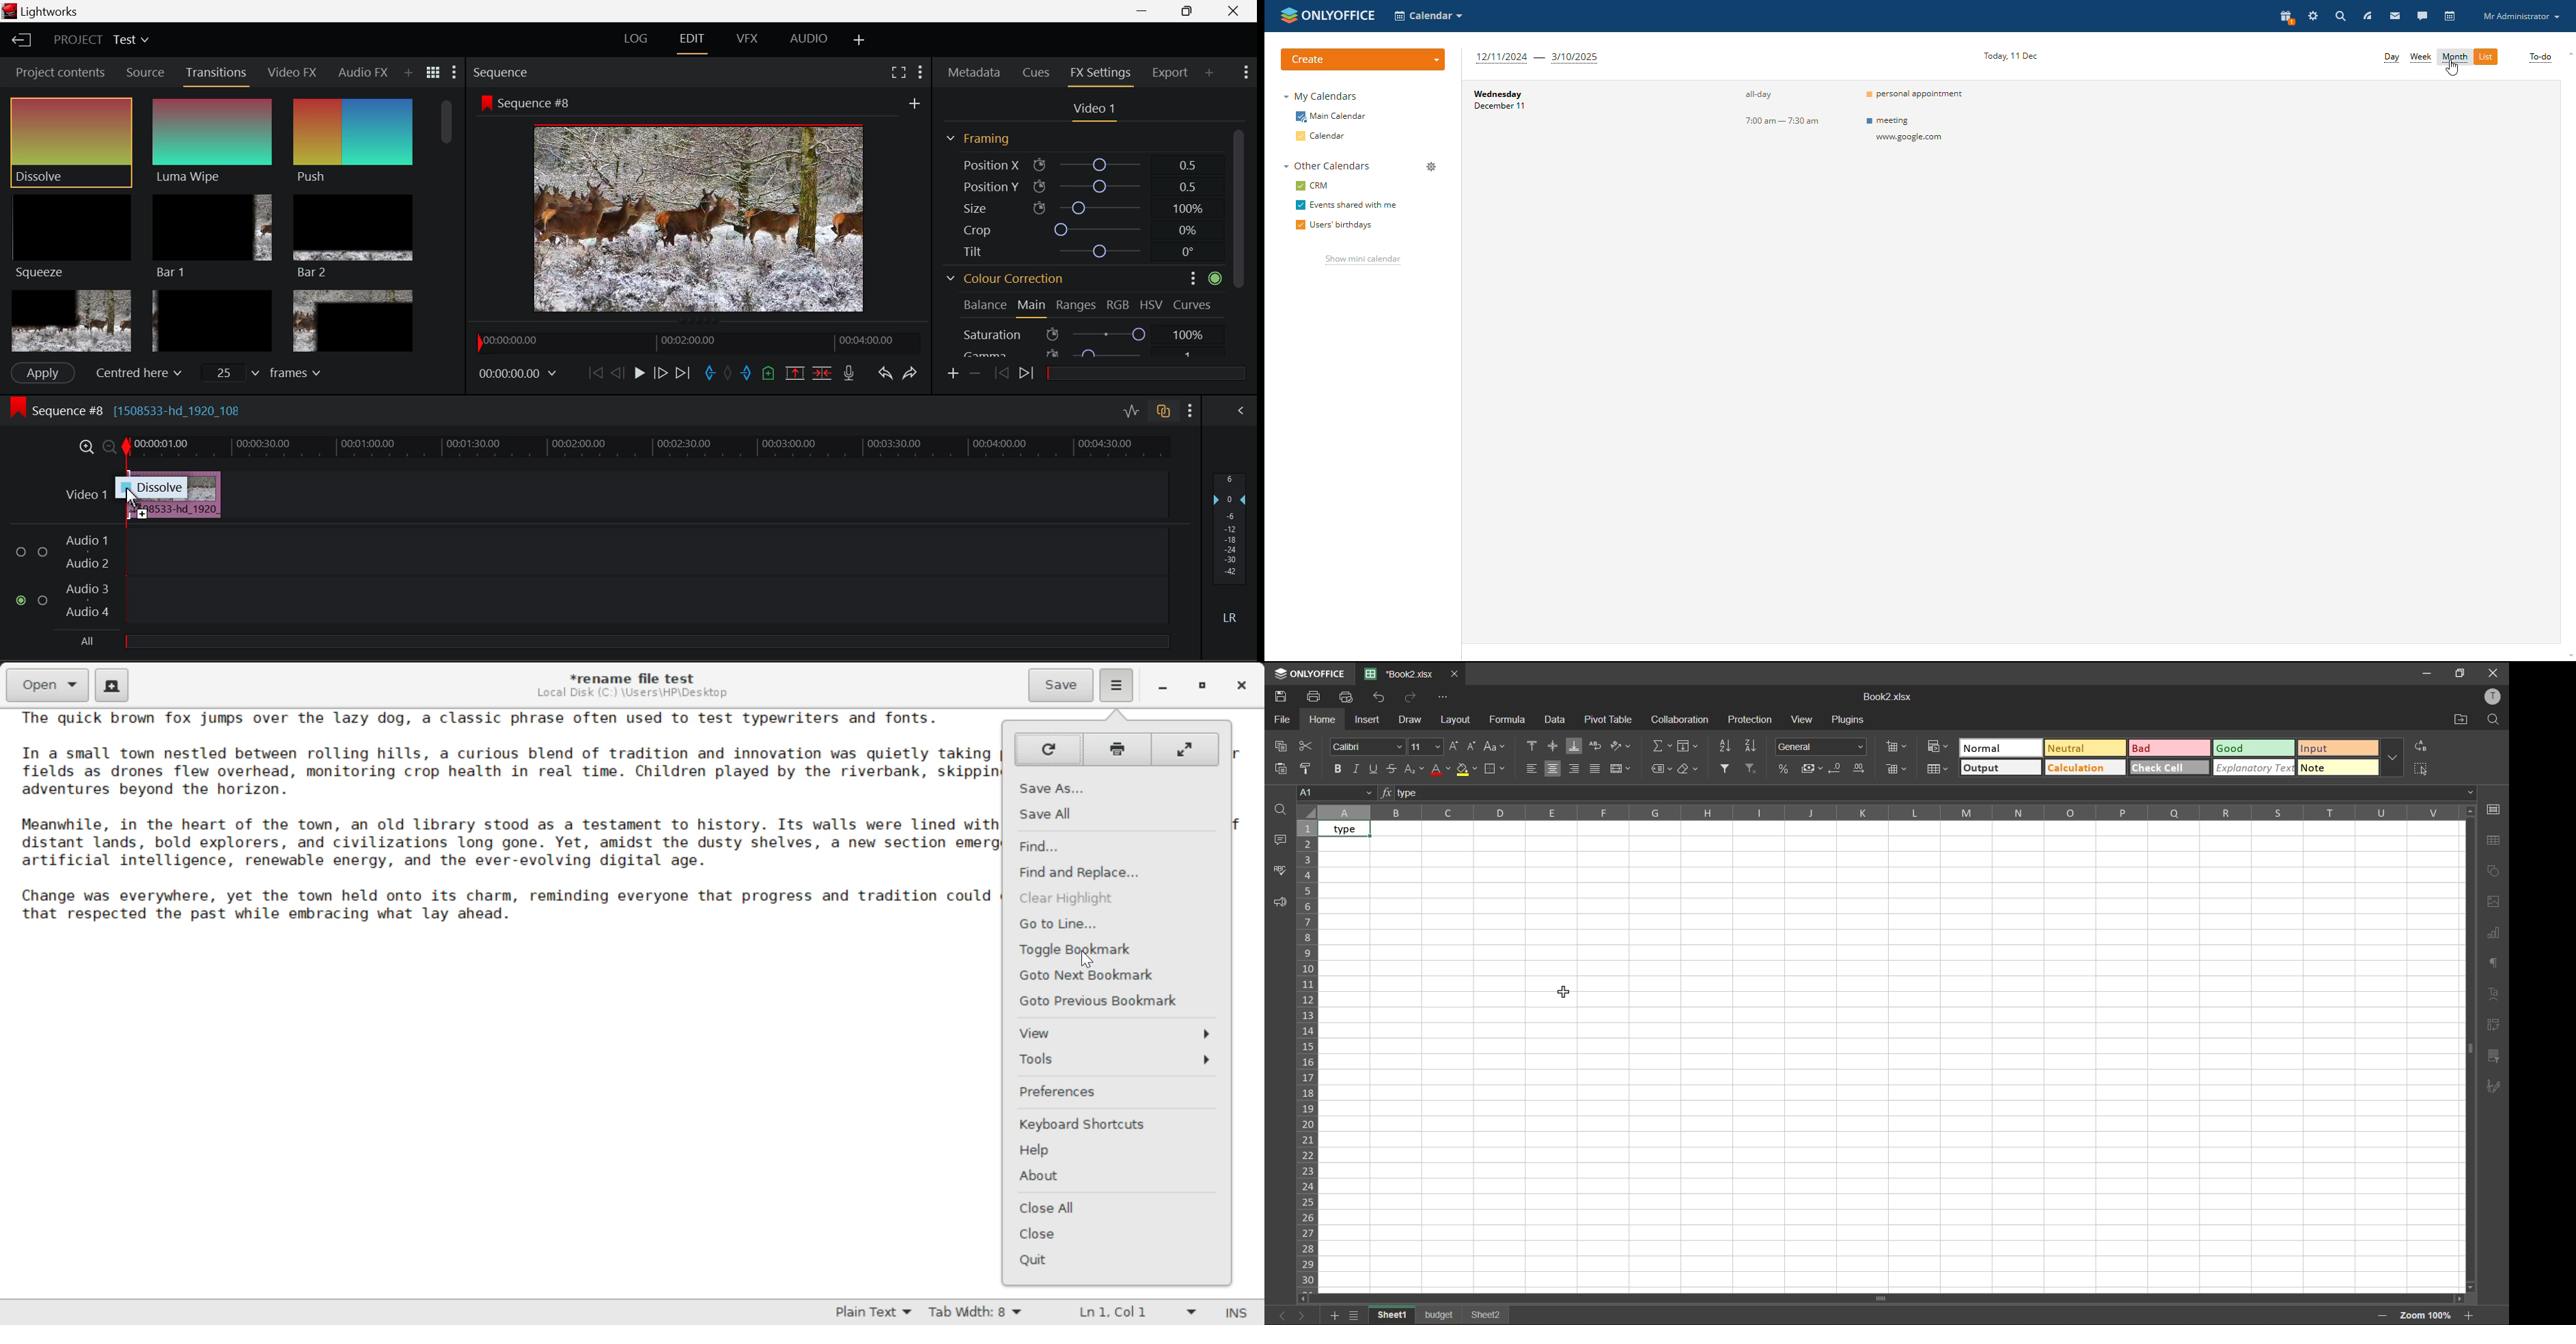  I want to click on Toggle Audio Levels Editing, so click(1131, 414).